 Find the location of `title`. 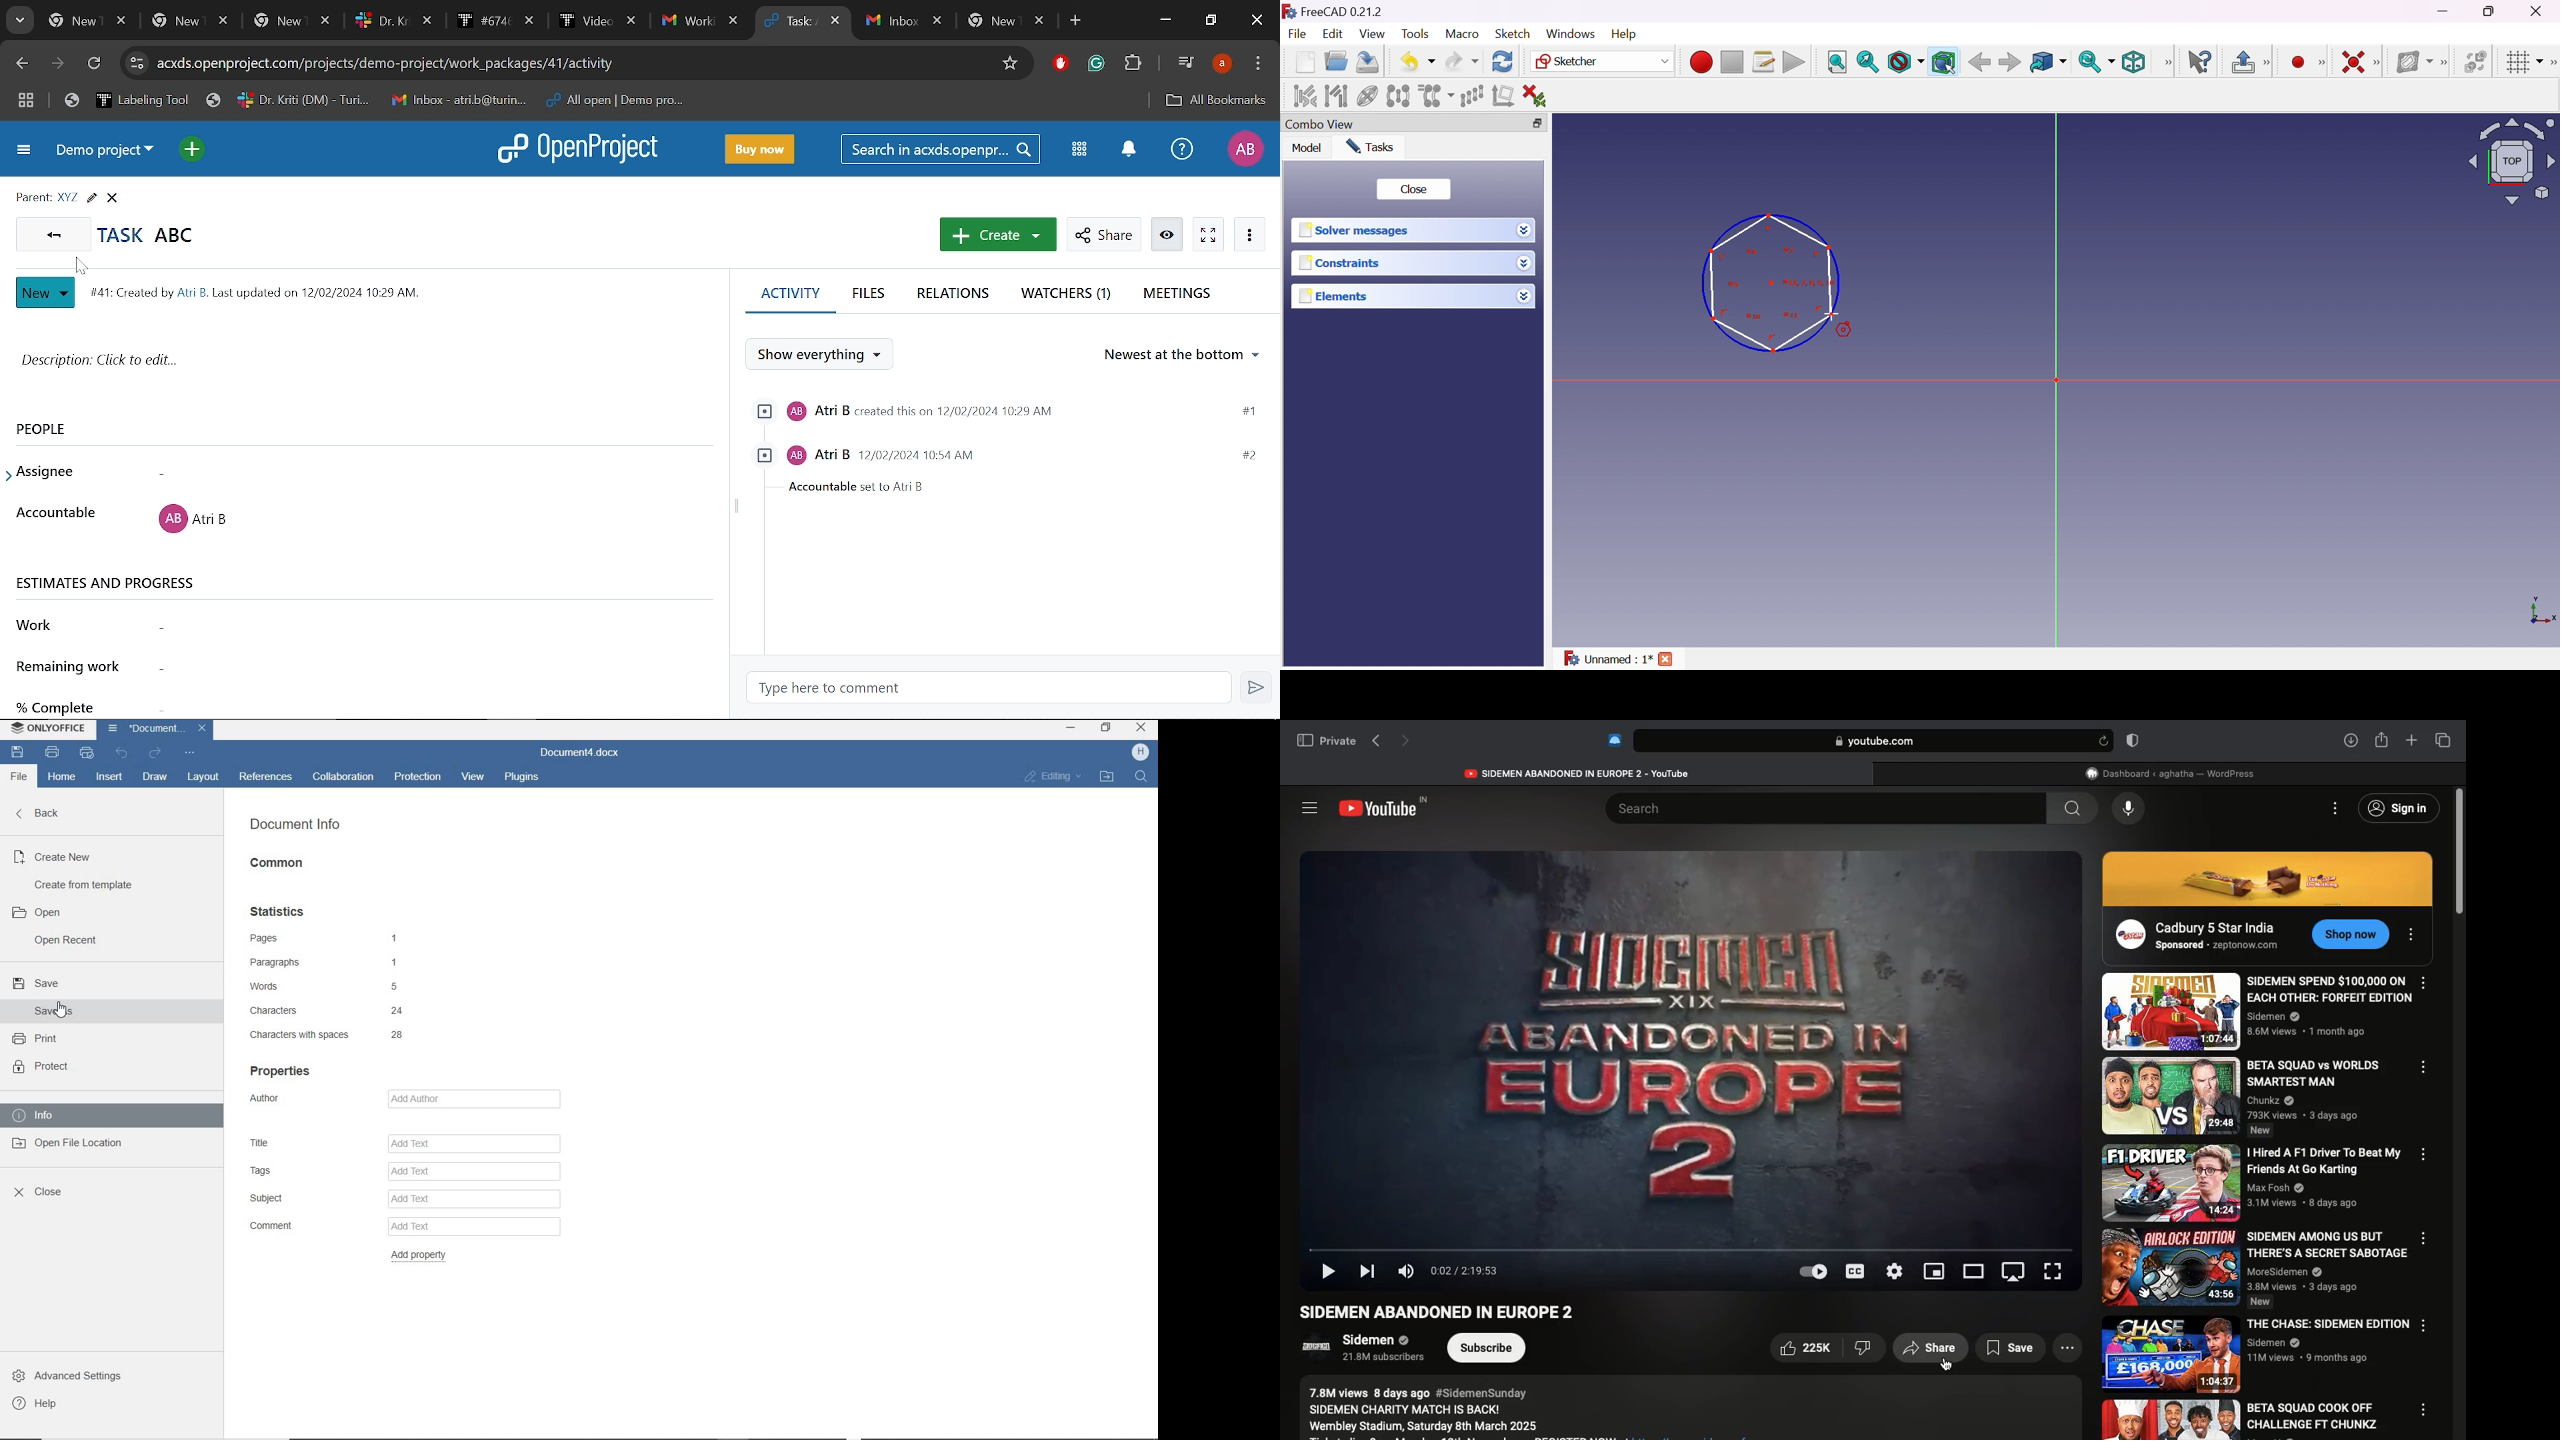

title is located at coordinates (303, 1141).